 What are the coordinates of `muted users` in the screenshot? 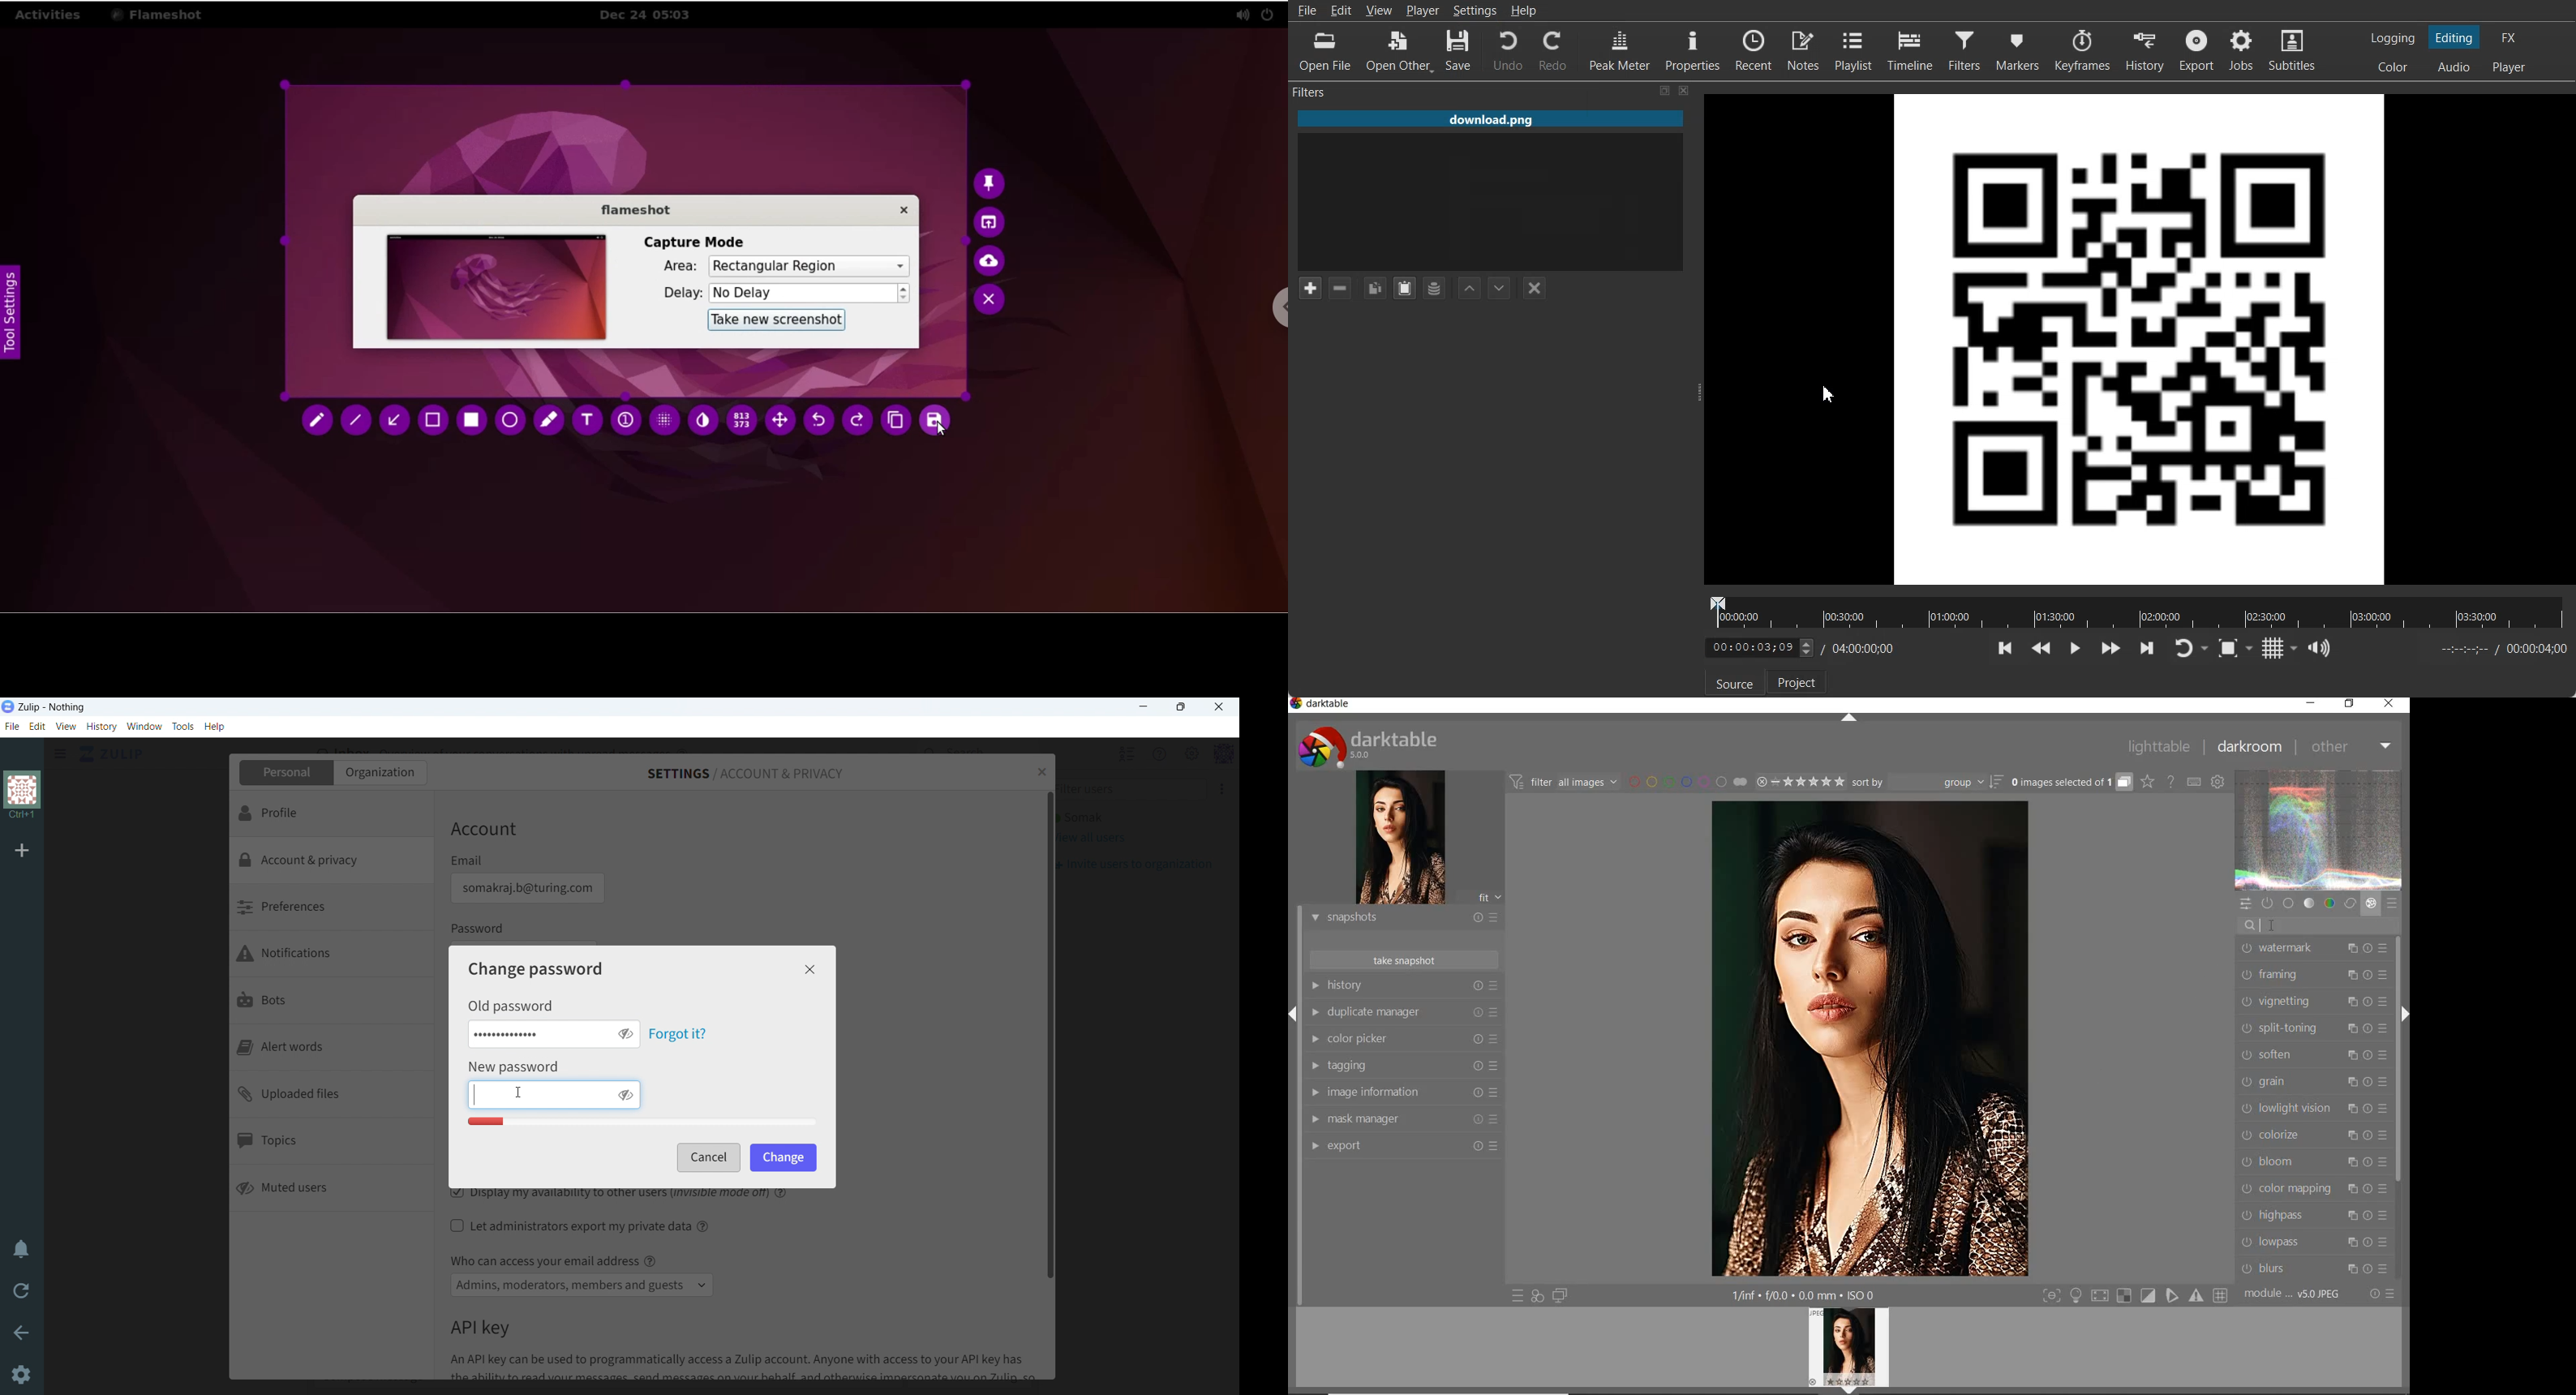 It's located at (332, 1189).